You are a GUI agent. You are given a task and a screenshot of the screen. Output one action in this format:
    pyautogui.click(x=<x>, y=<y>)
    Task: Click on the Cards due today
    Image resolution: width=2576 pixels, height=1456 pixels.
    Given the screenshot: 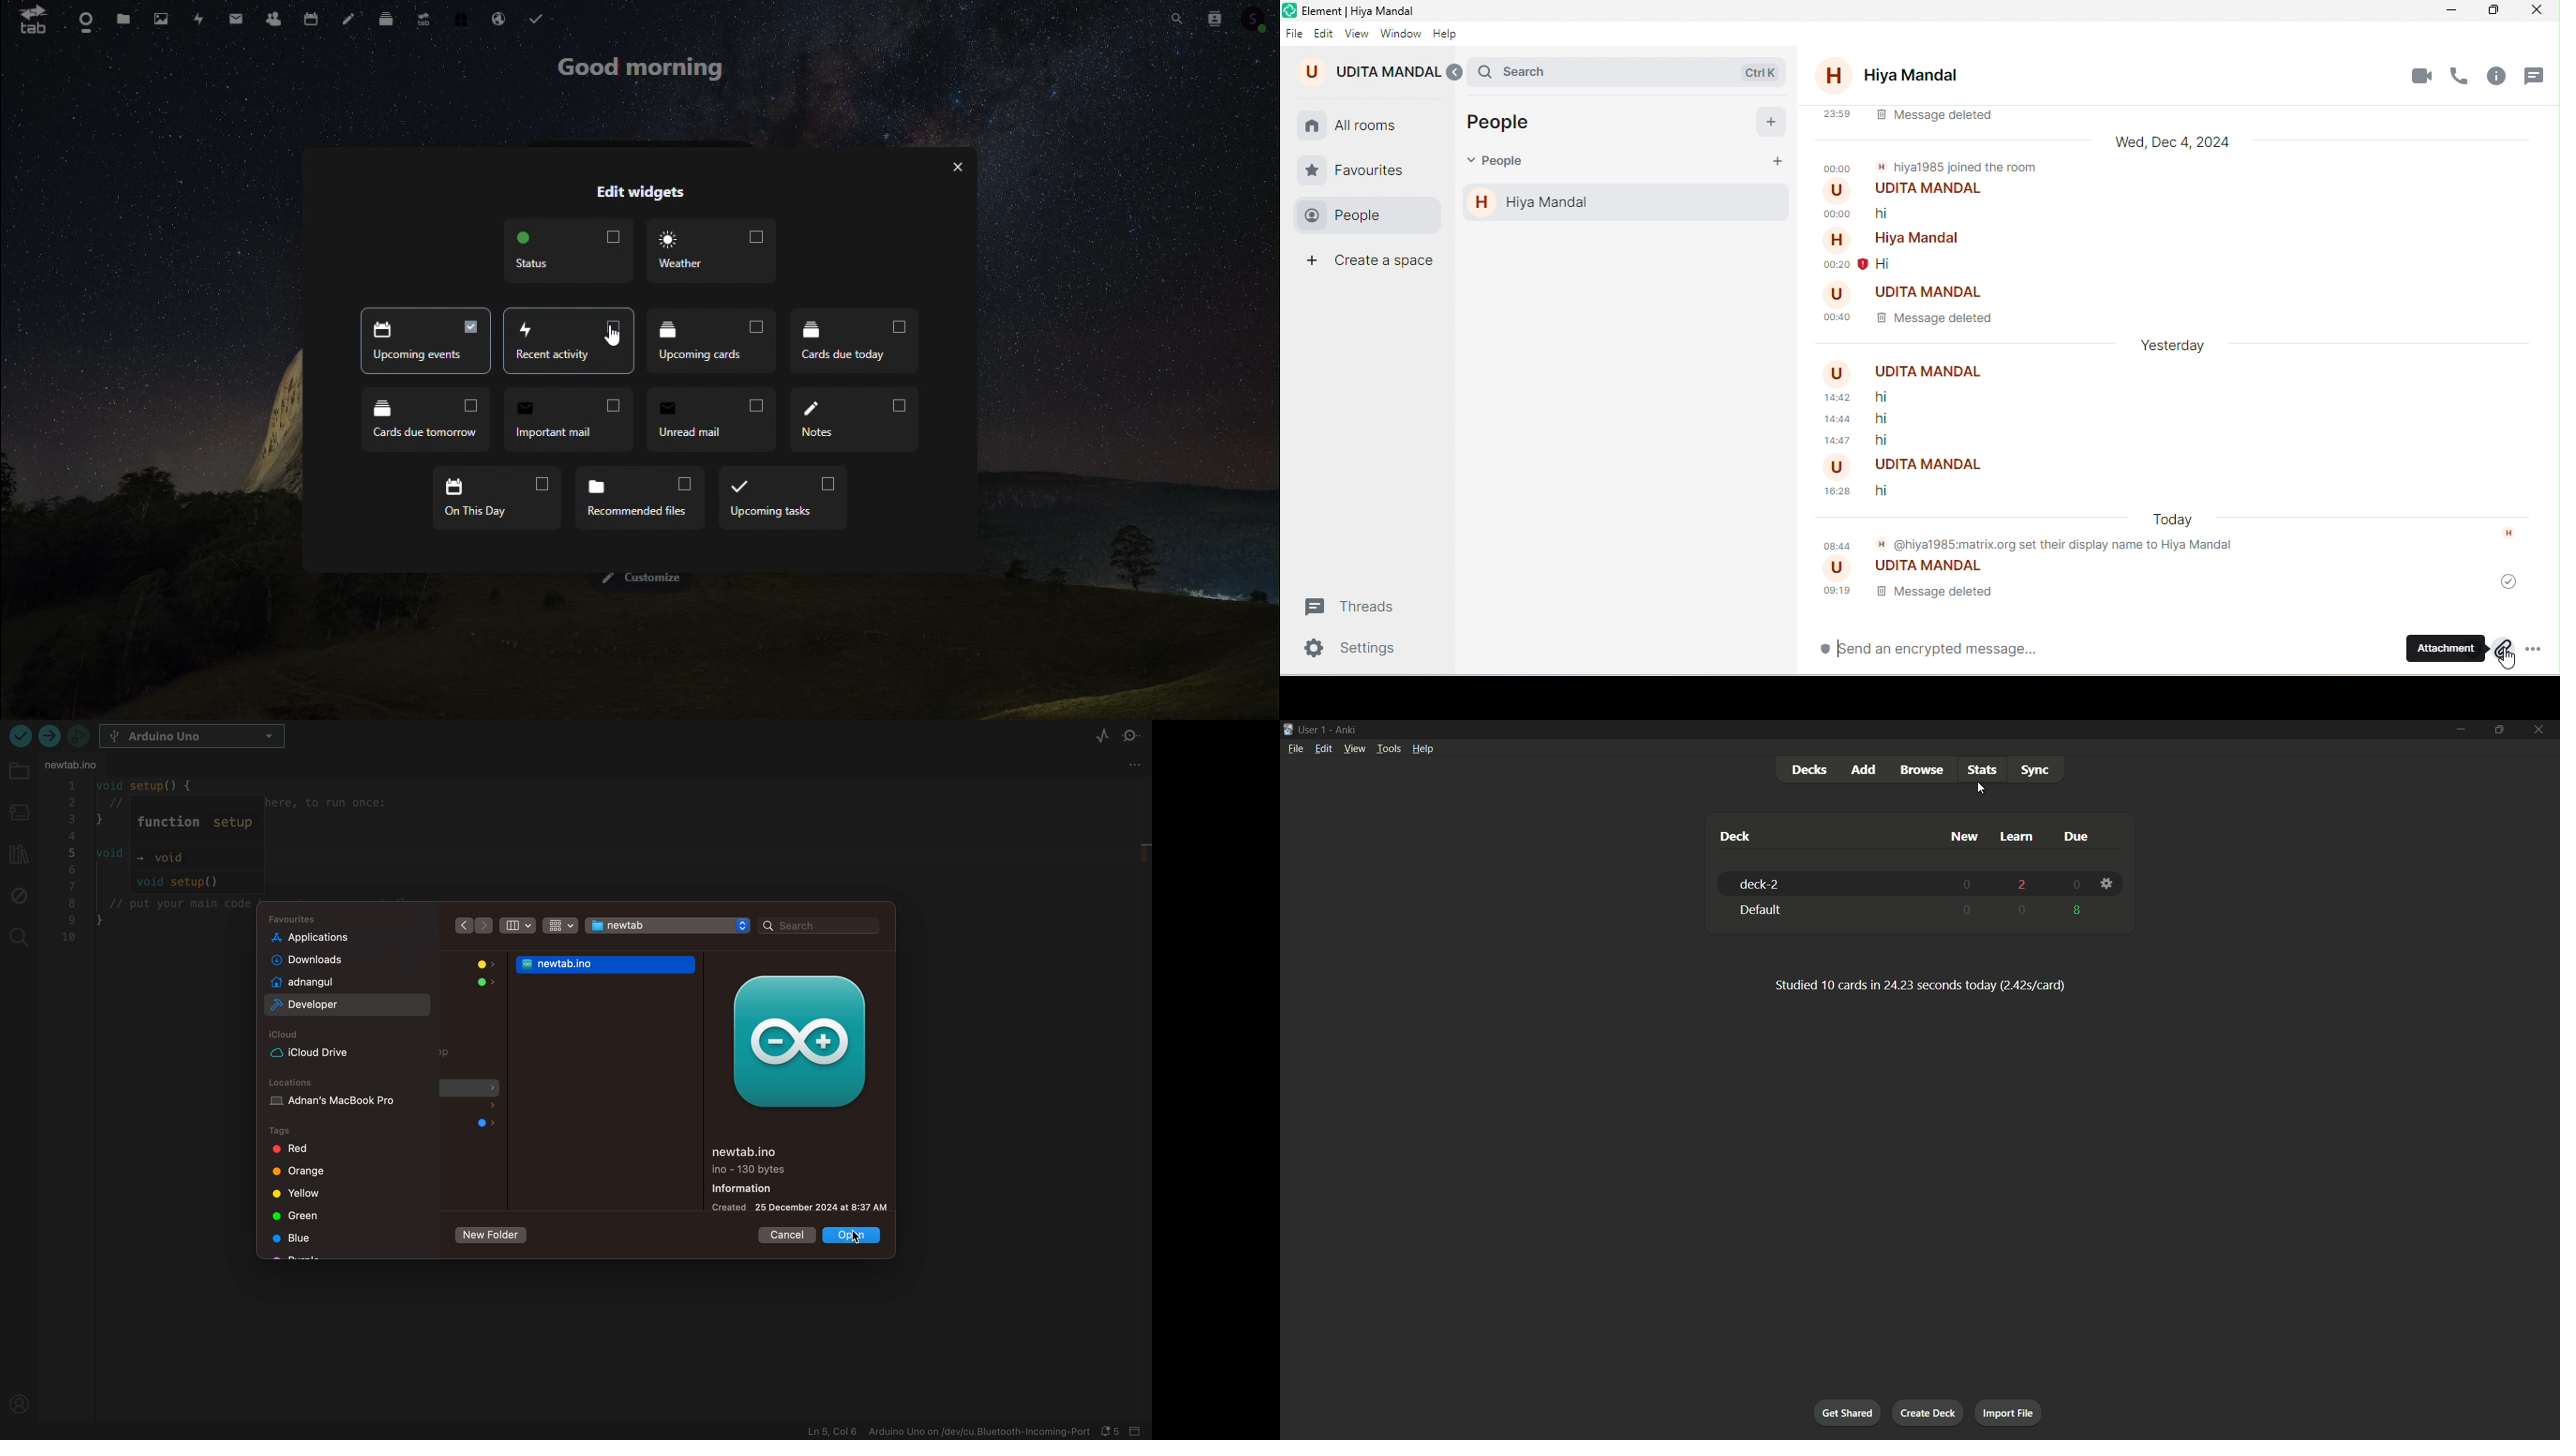 What is the action you would take?
    pyautogui.click(x=854, y=341)
    